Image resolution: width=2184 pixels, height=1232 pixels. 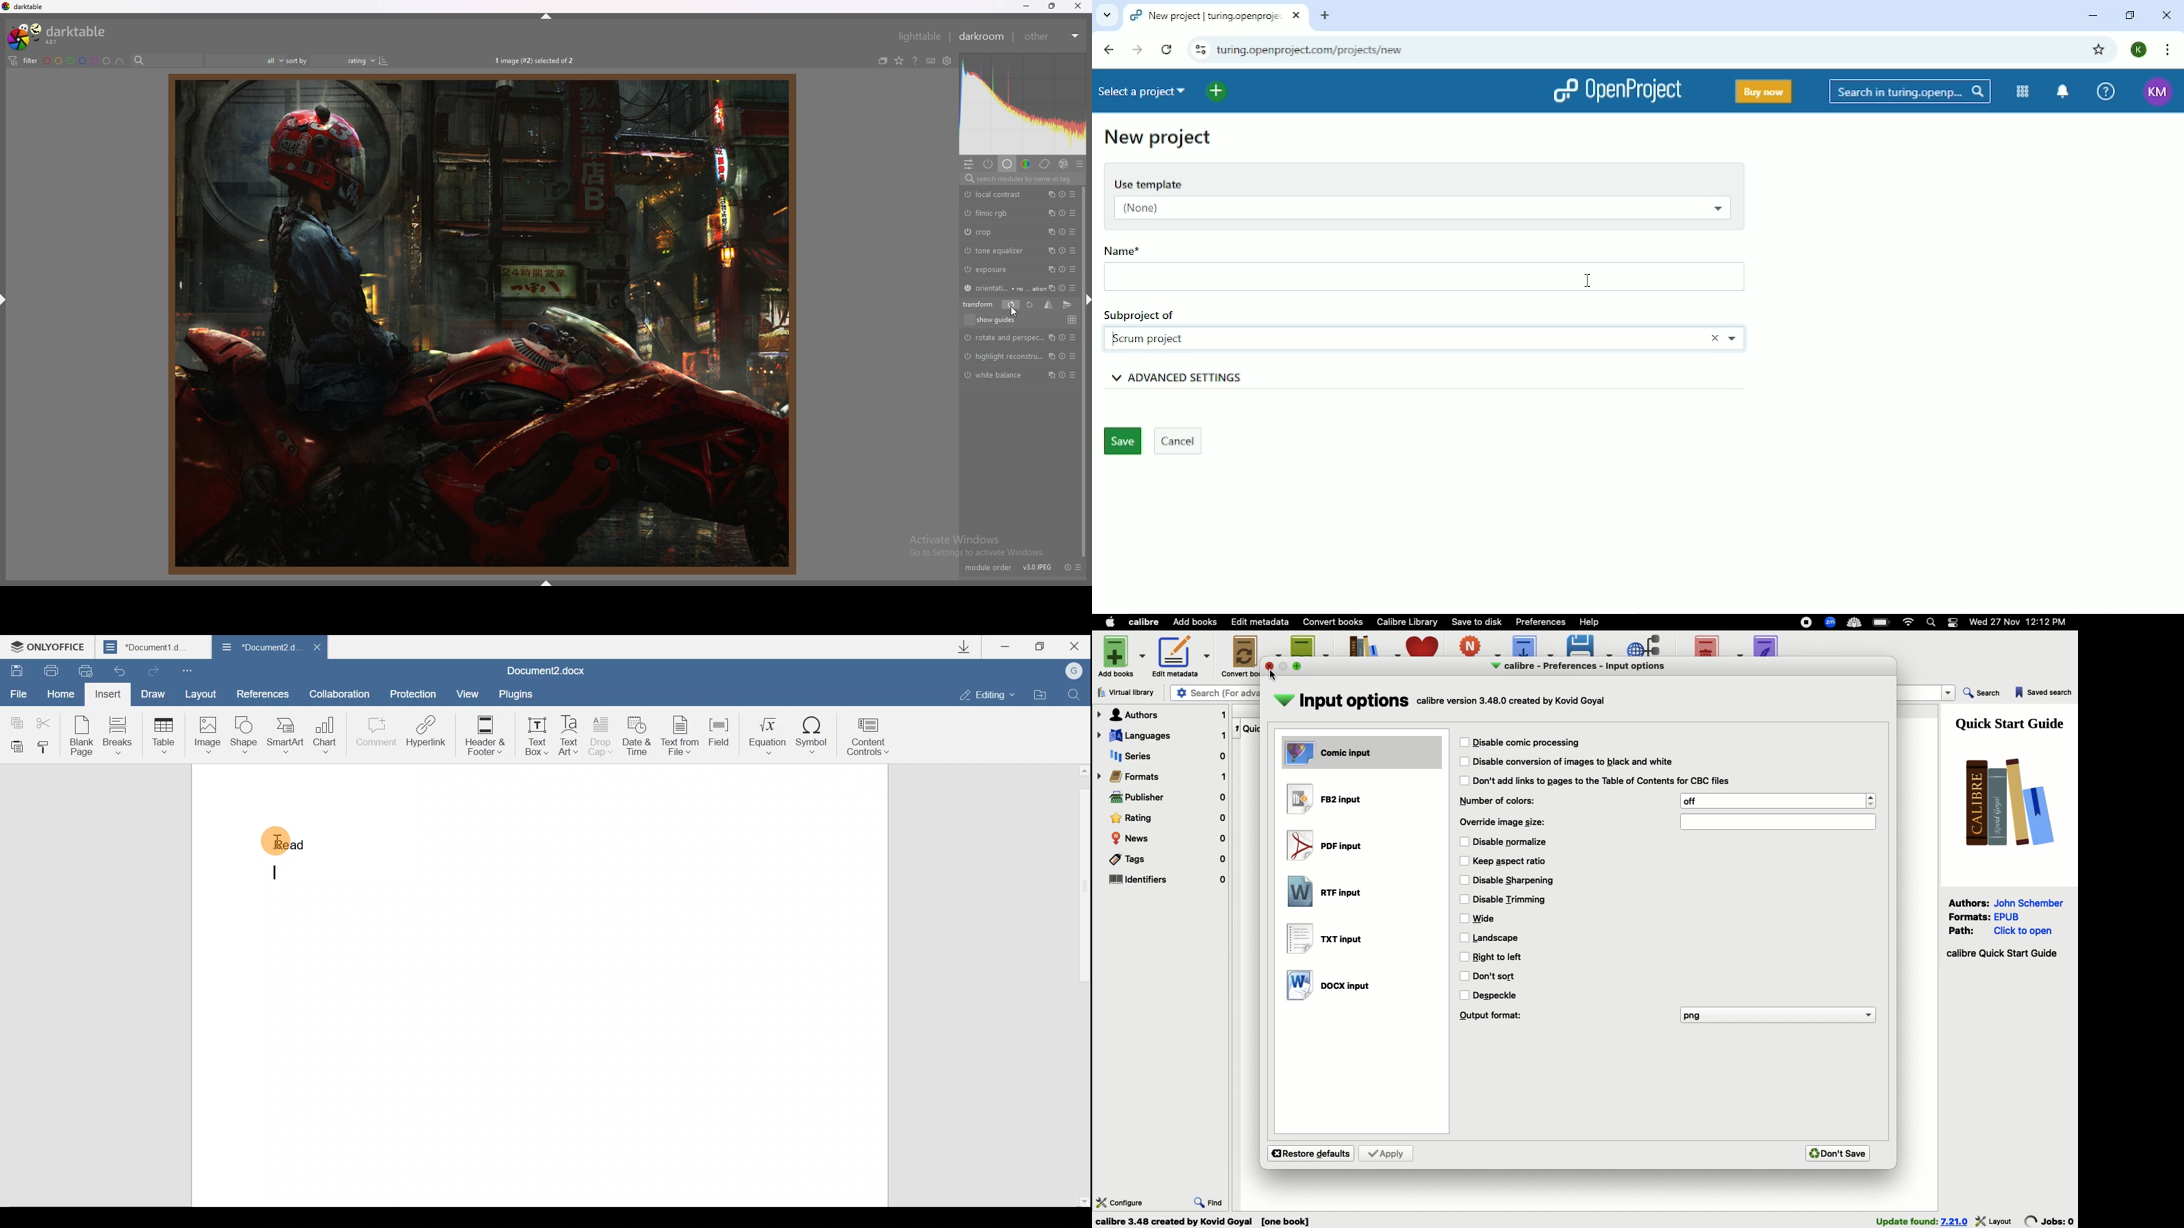 What do you see at coordinates (2064, 91) in the screenshot?
I see `To notification center` at bounding box center [2064, 91].